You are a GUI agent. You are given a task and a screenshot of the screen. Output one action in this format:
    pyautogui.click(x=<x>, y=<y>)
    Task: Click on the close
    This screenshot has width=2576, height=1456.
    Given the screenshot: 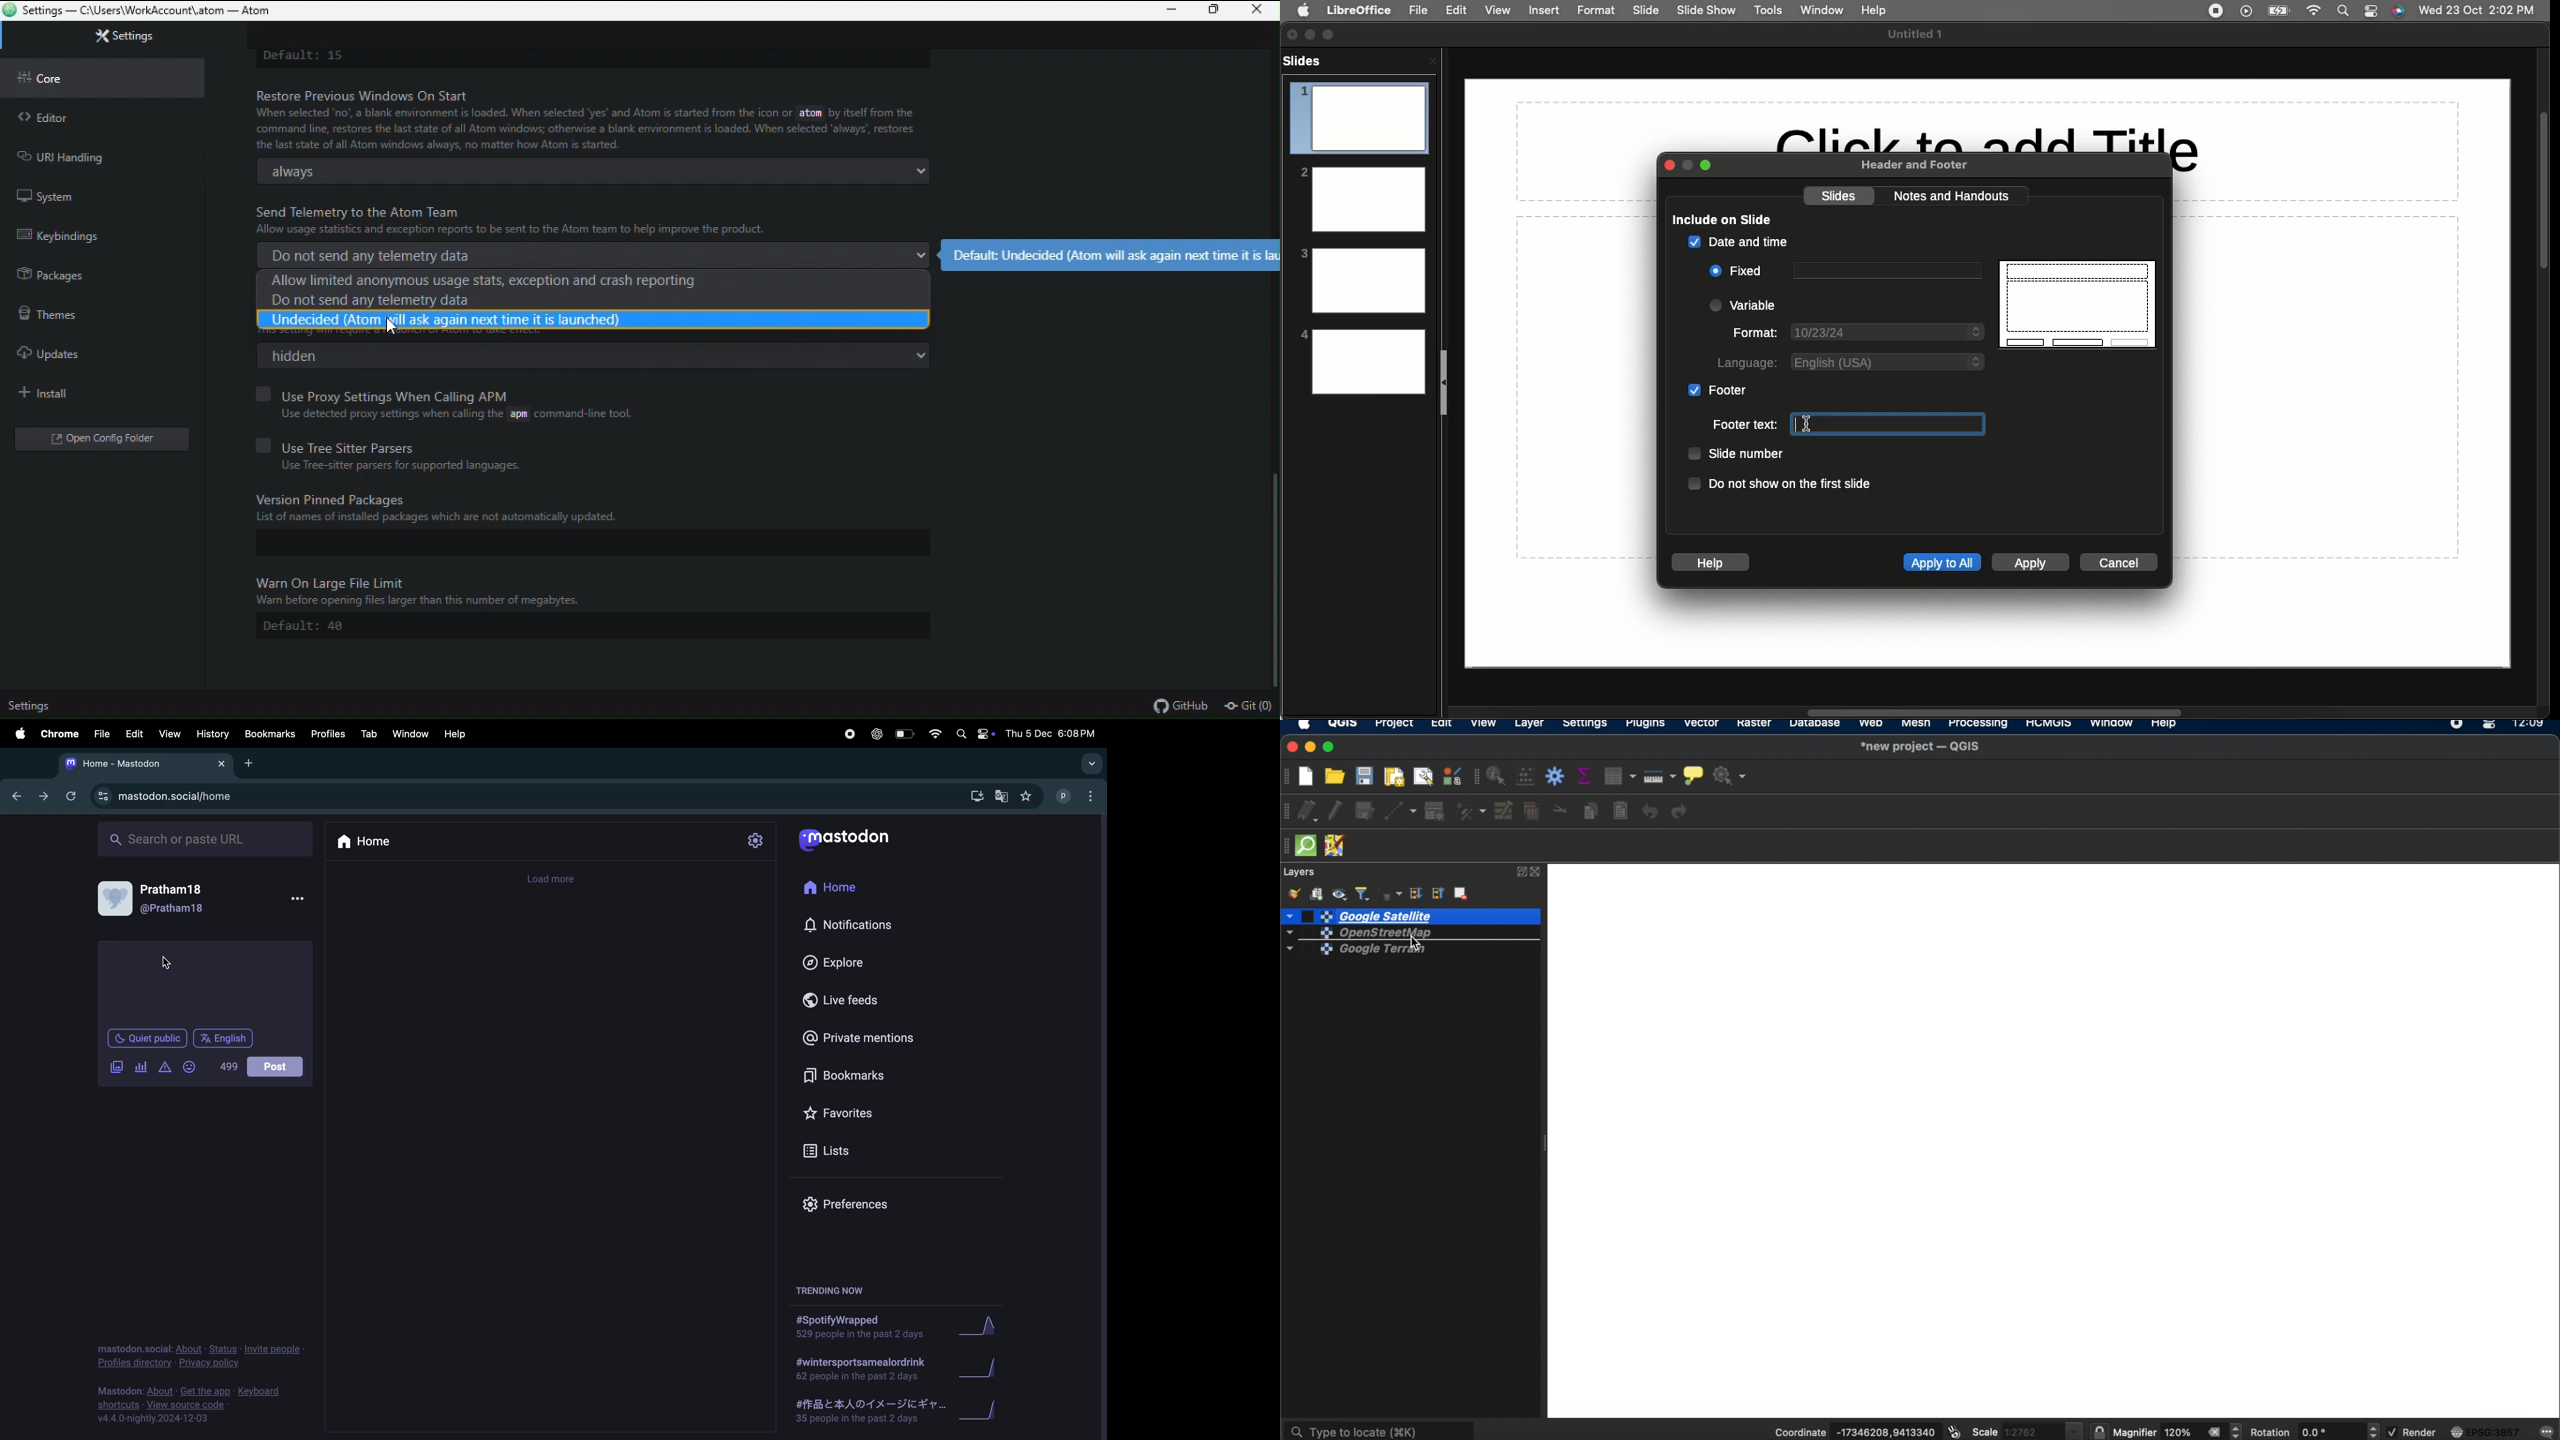 What is the action you would take?
    pyautogui.click(x=2213, y=1432)
    